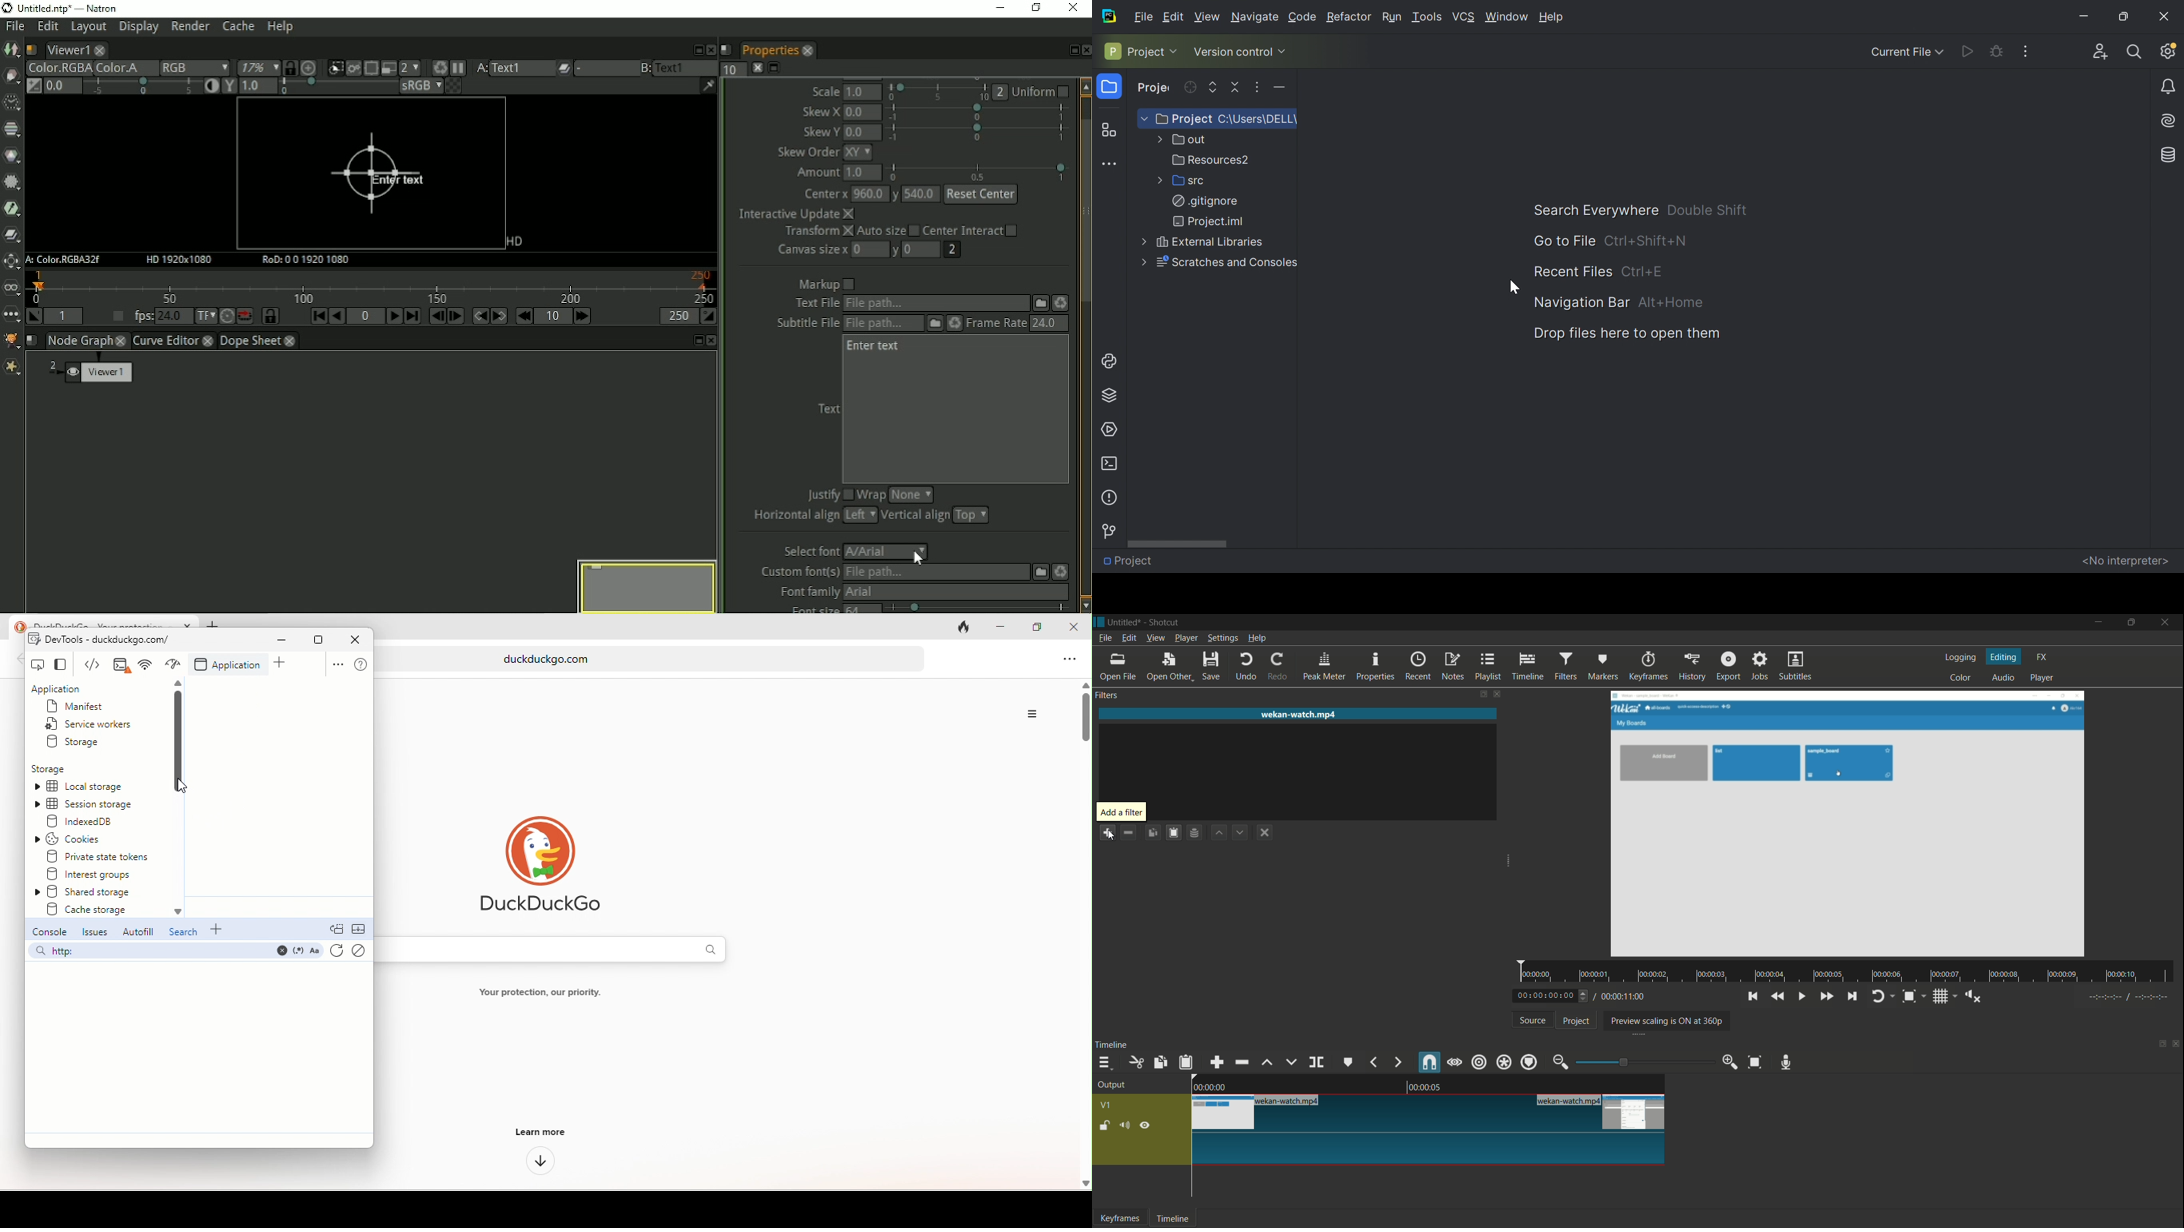 This screenshot has width=2184, height=1232. I want to click on Search Everywhere, so click(2135, 51).